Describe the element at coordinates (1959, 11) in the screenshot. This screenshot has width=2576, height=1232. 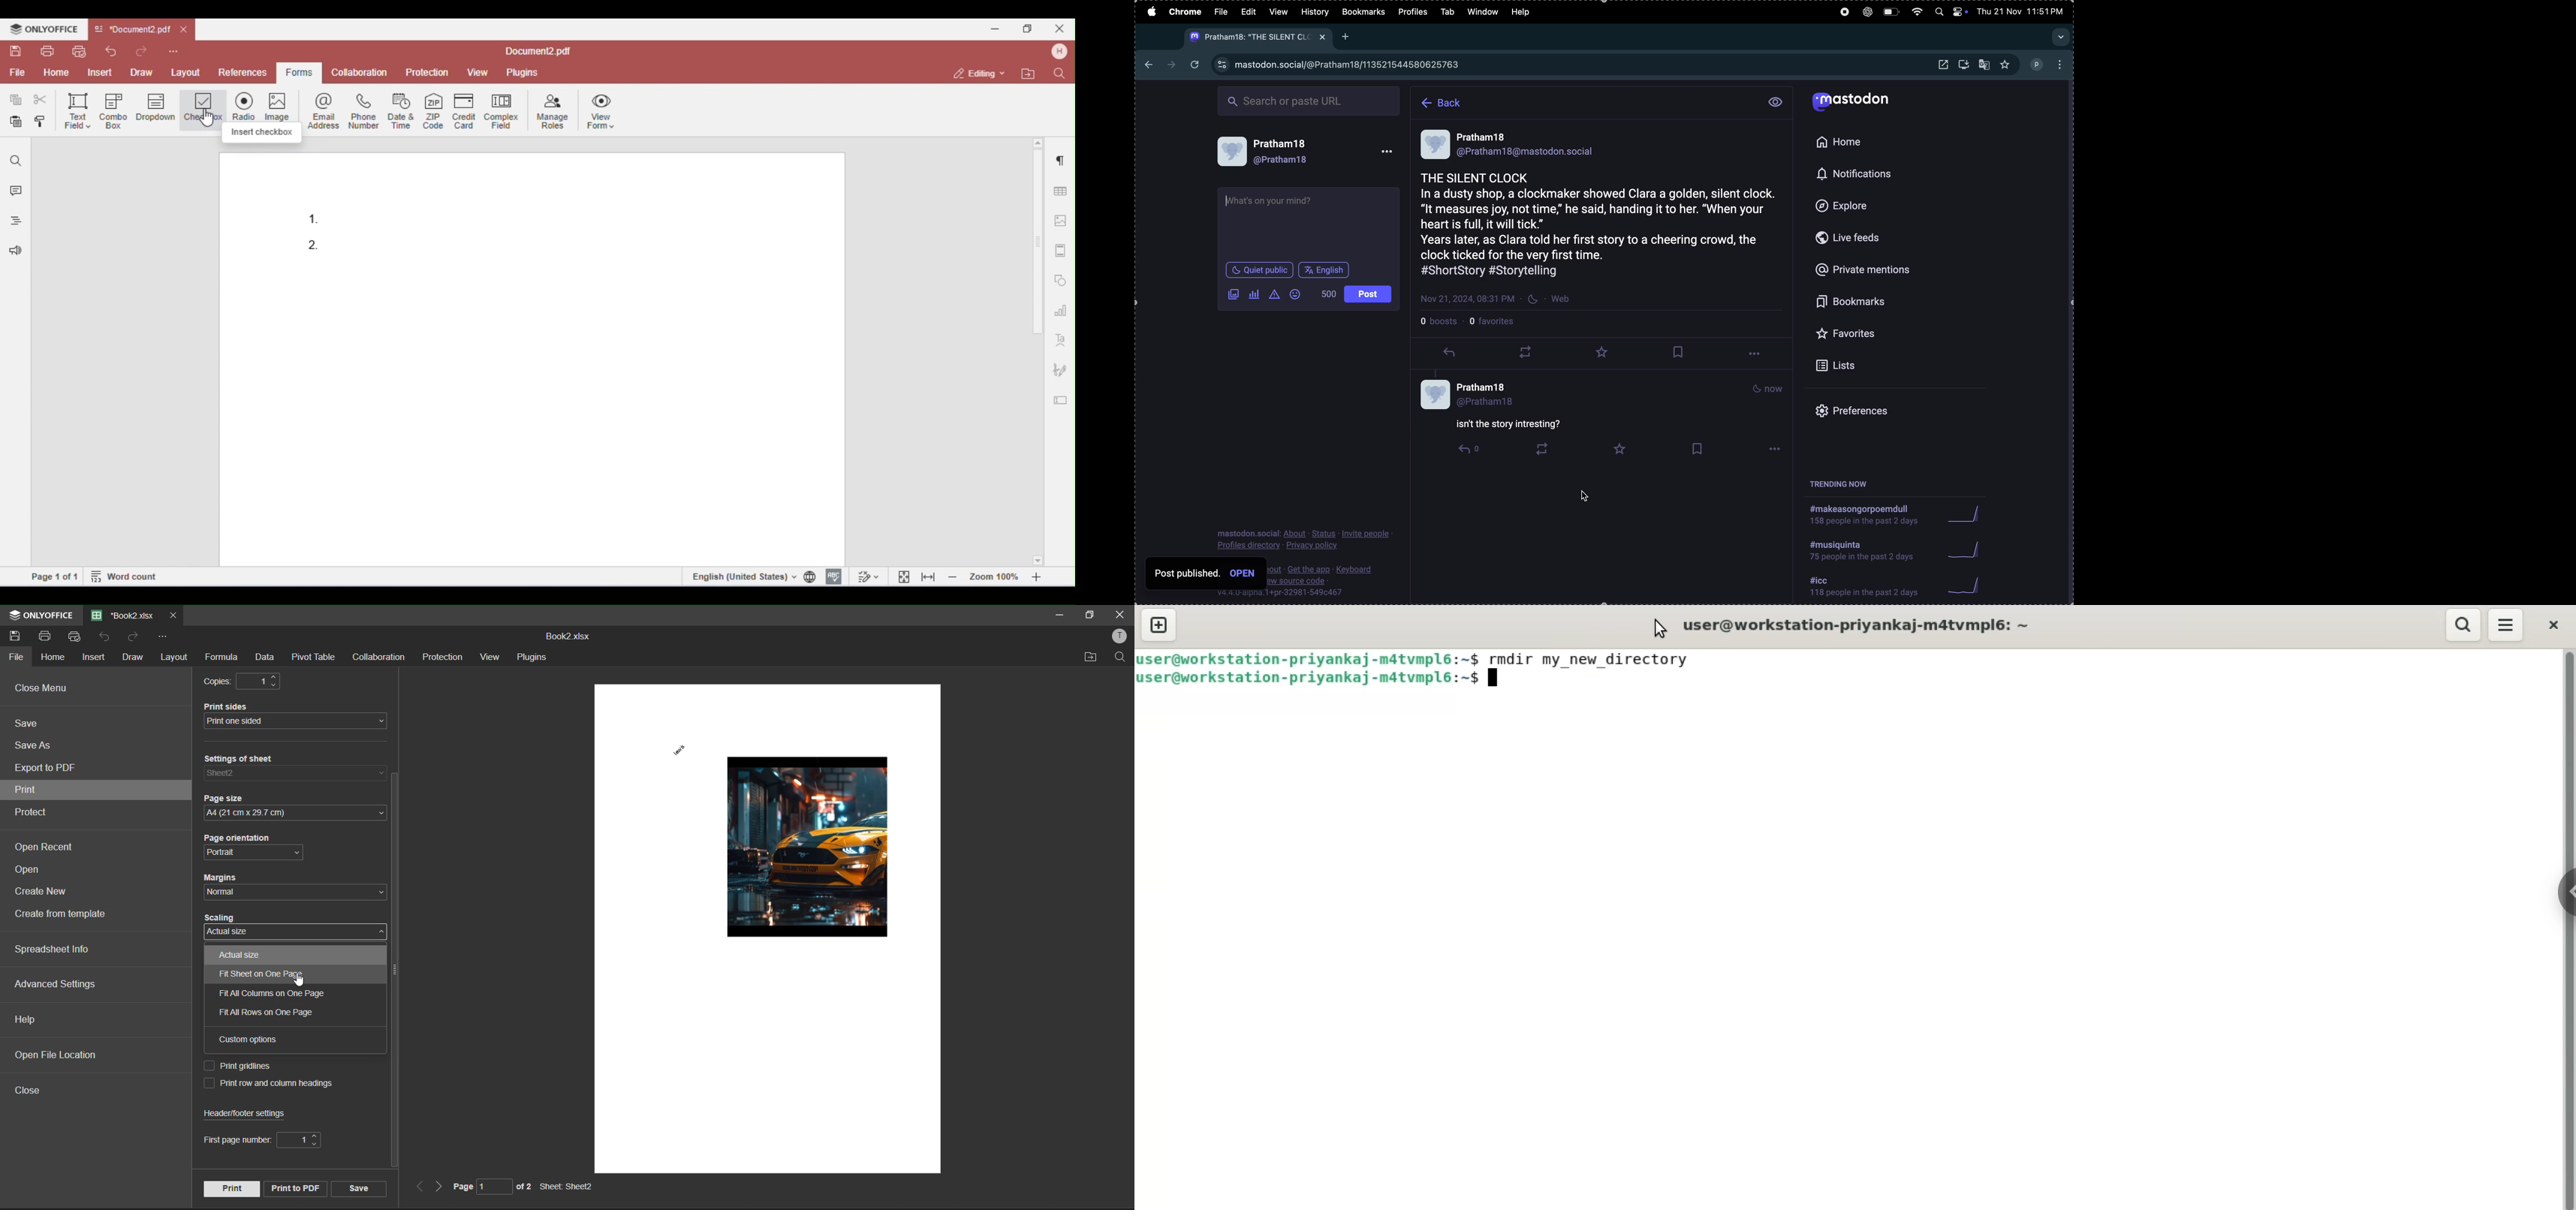
I see `apple widgets` at that location.